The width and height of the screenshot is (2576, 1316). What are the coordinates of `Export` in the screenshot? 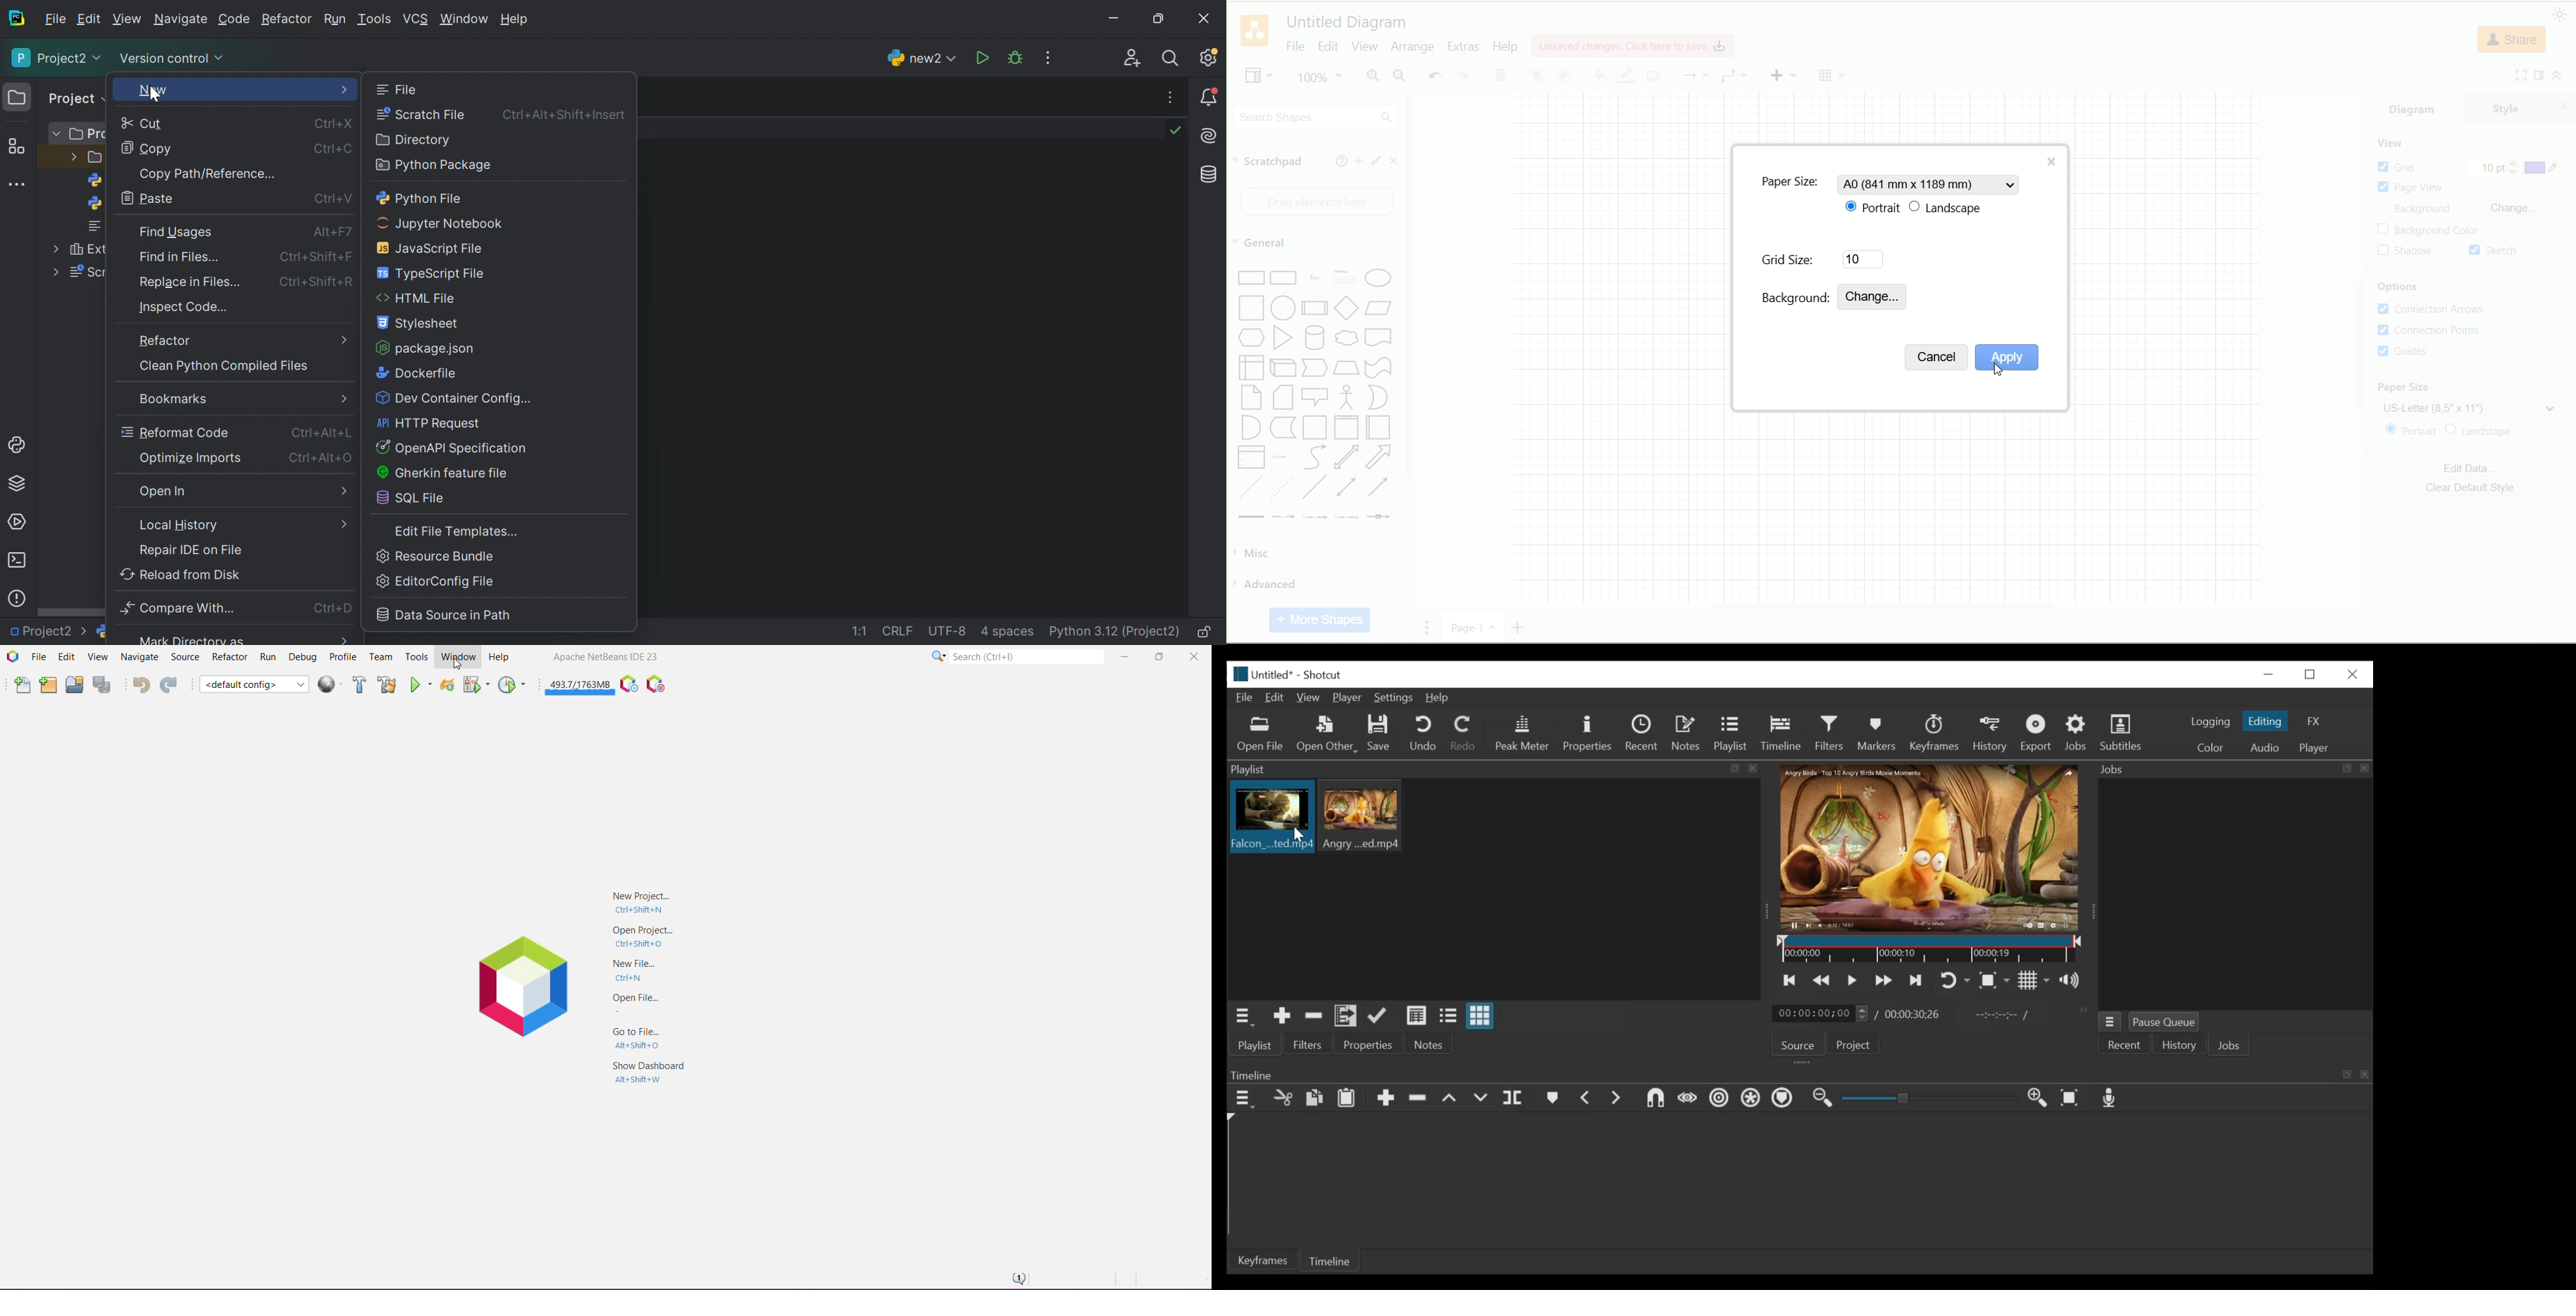 It's located at (2038, 735).